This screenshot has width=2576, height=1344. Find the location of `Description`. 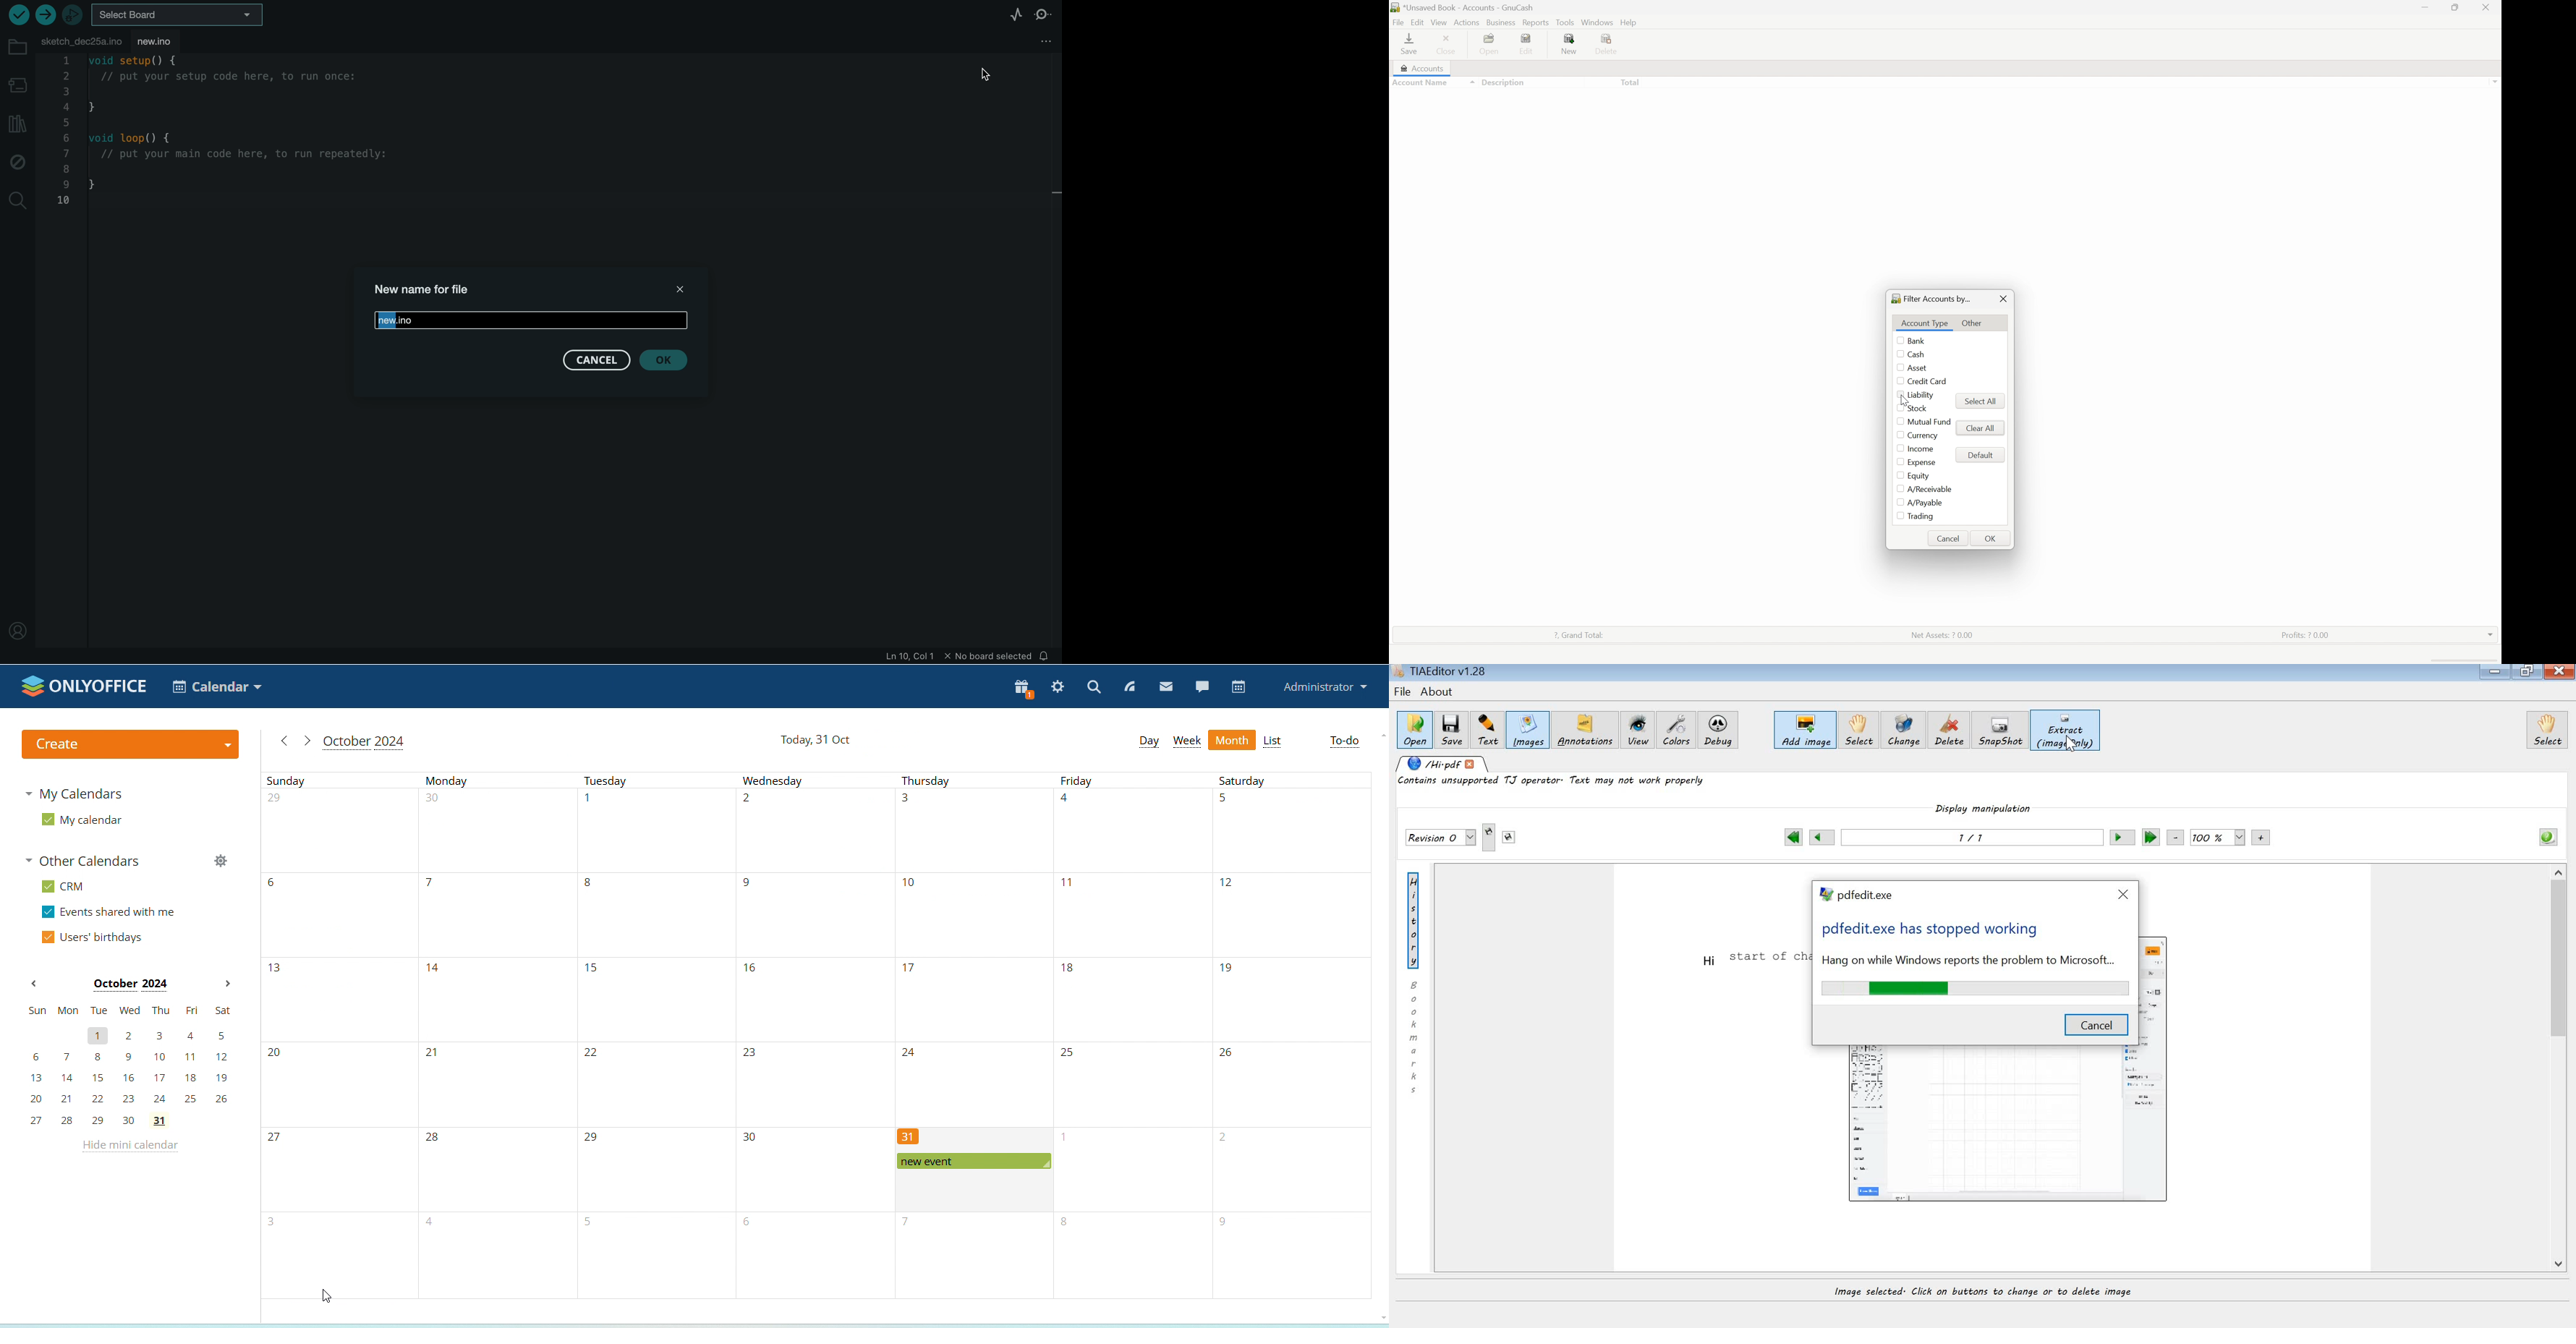

Description is located at coordinates (1500, 82).